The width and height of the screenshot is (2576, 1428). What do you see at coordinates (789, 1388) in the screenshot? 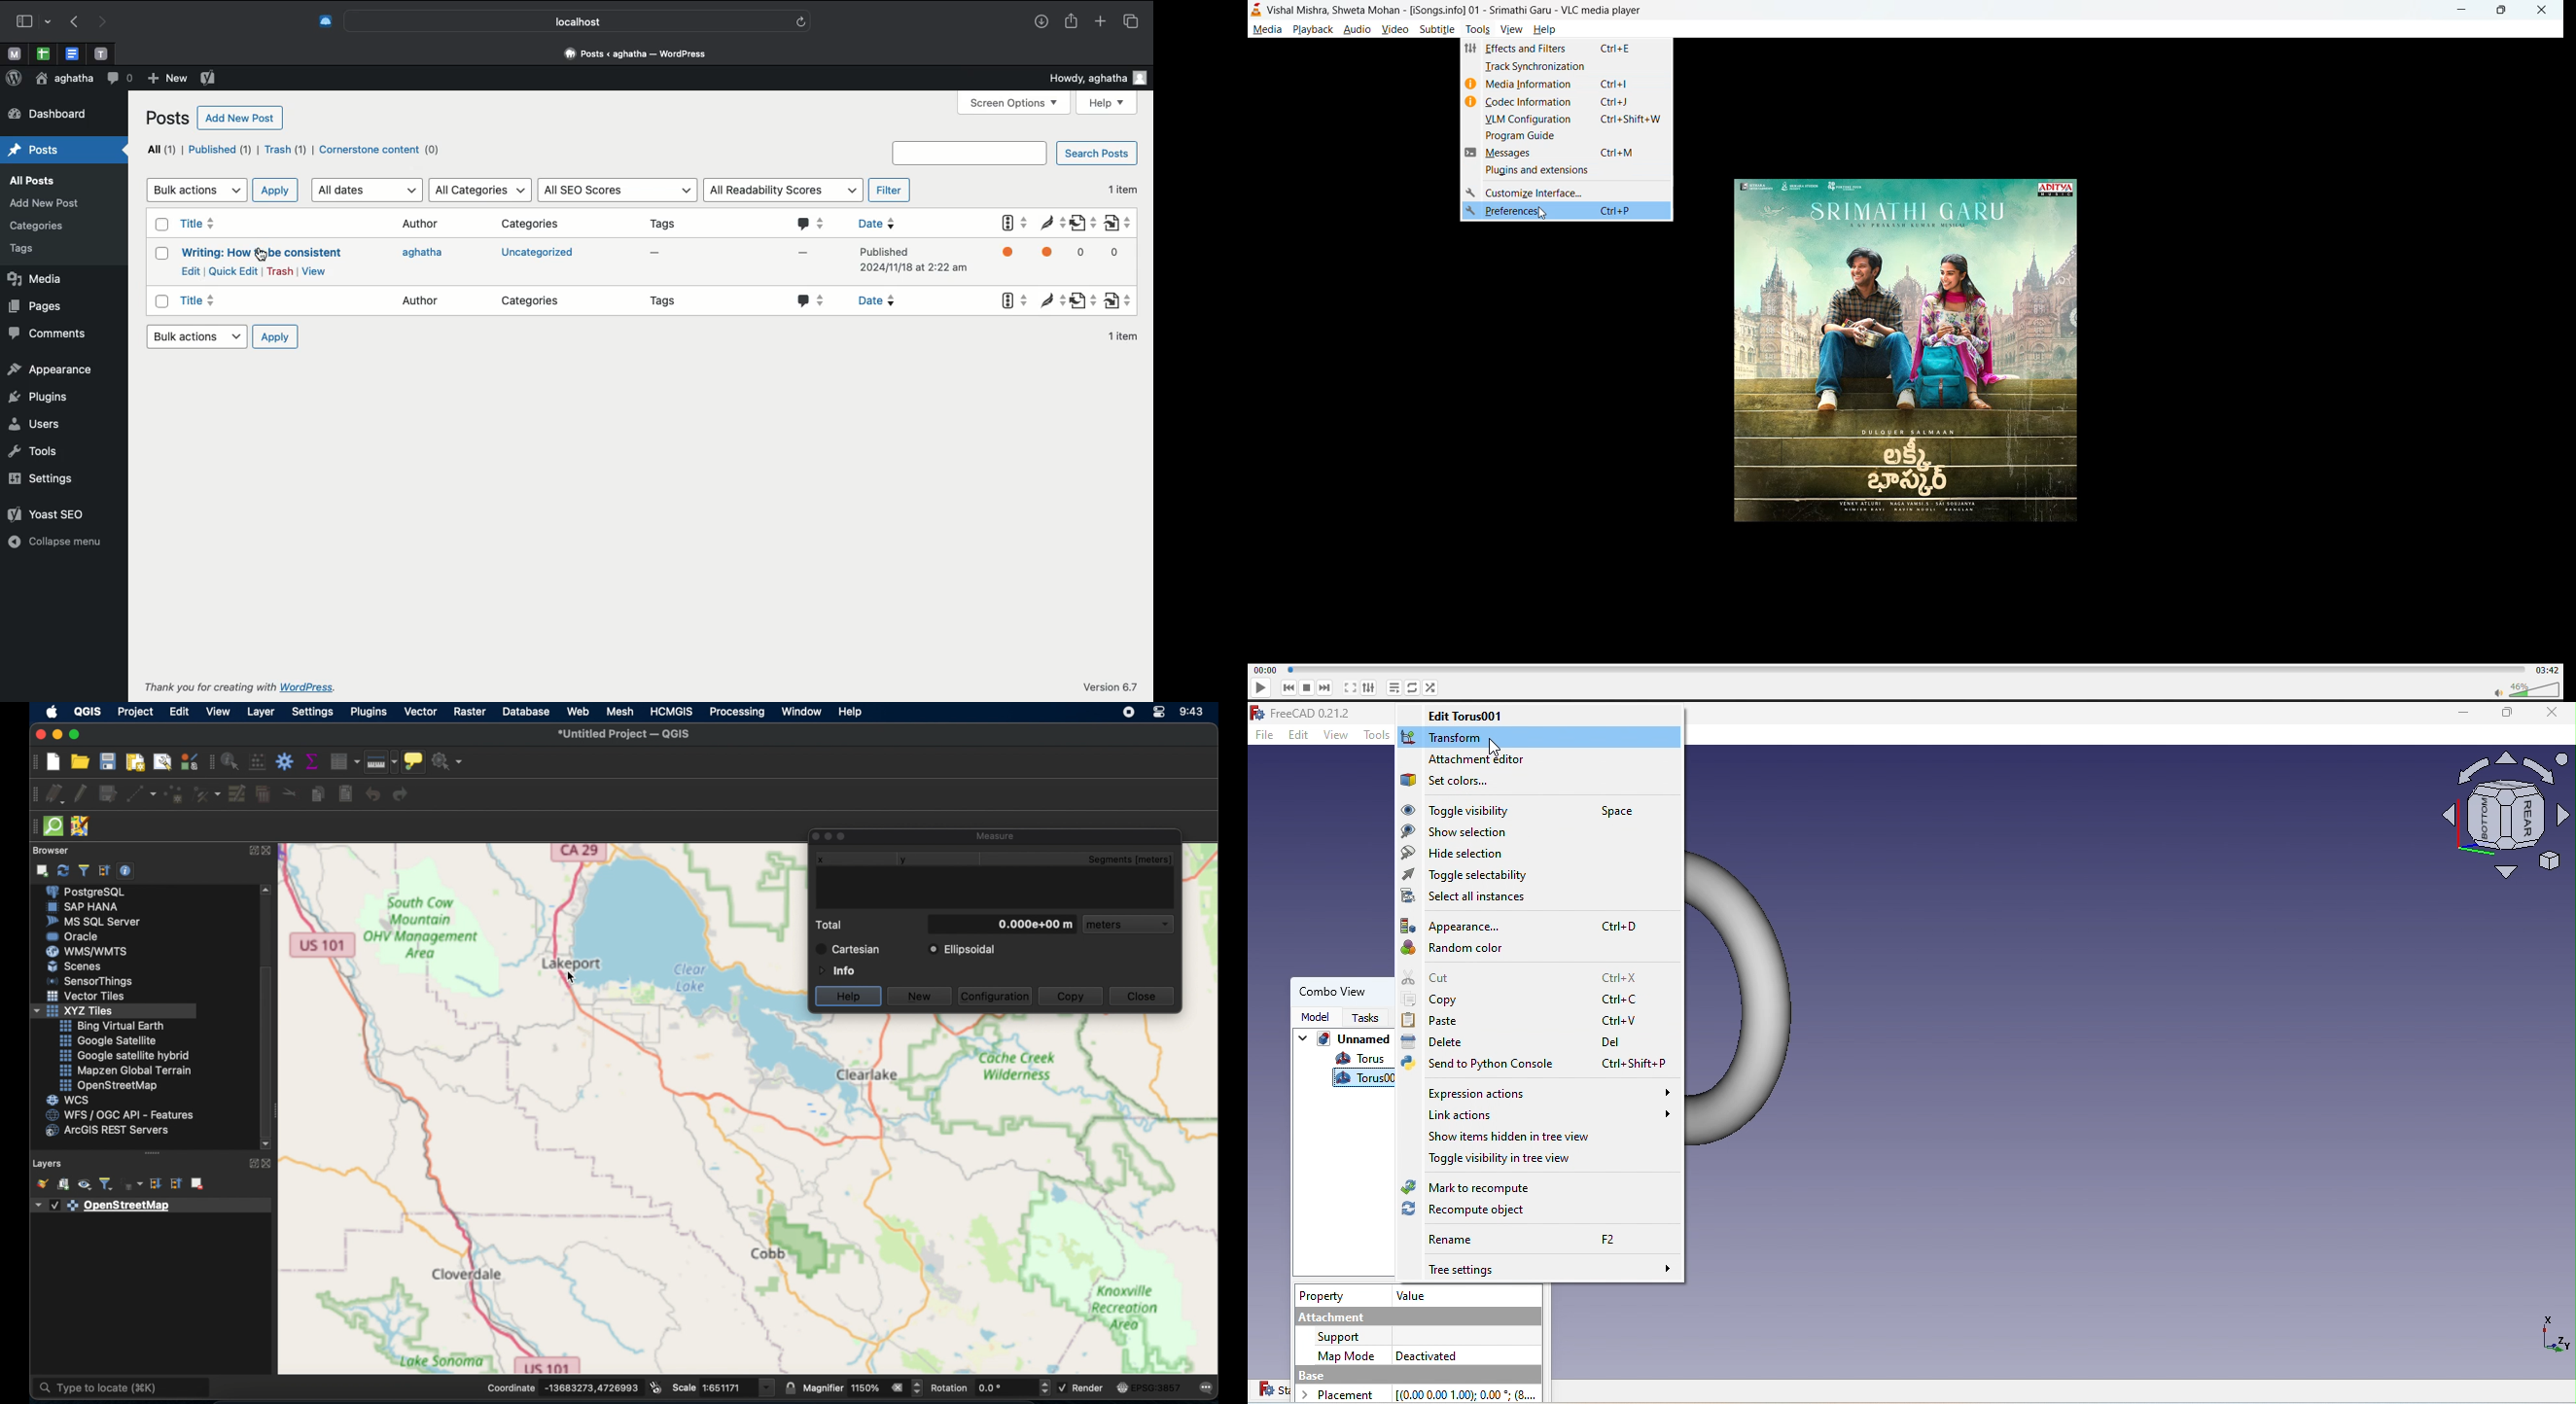
I see `lock scale` at bounding box center [789, 1388].